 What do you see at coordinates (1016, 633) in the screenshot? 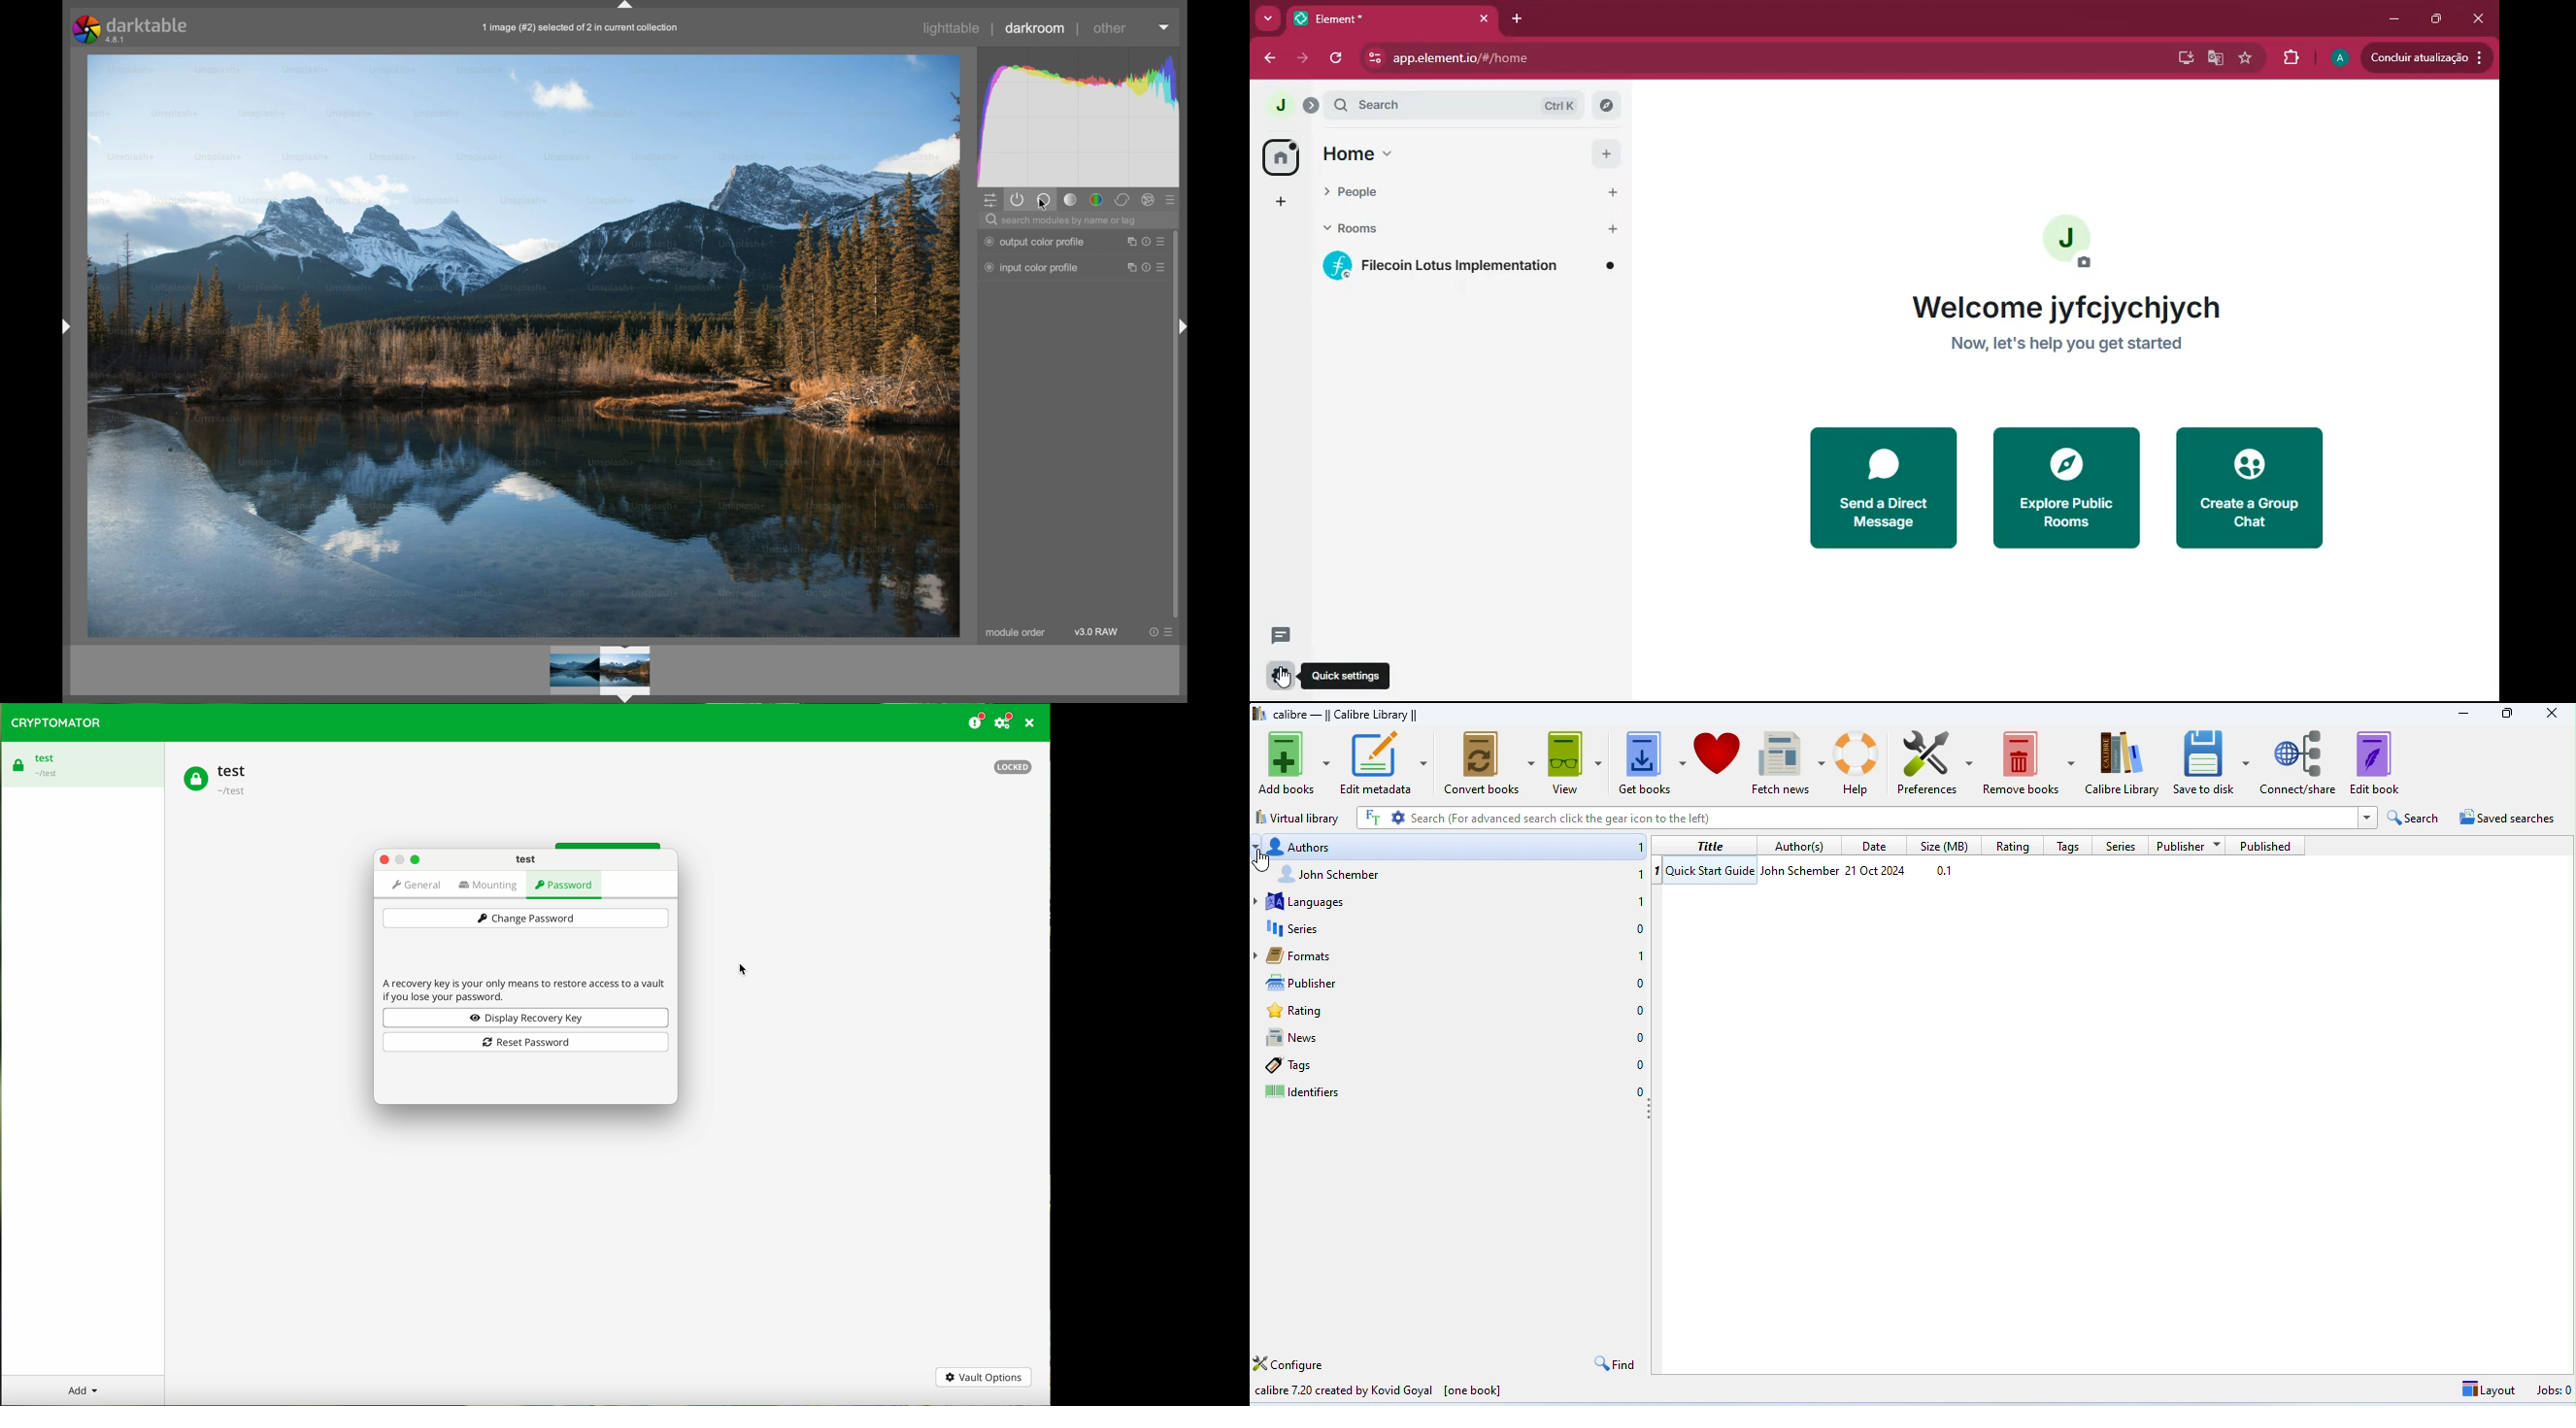
I see `module order` at bounding box center [1016, 633].